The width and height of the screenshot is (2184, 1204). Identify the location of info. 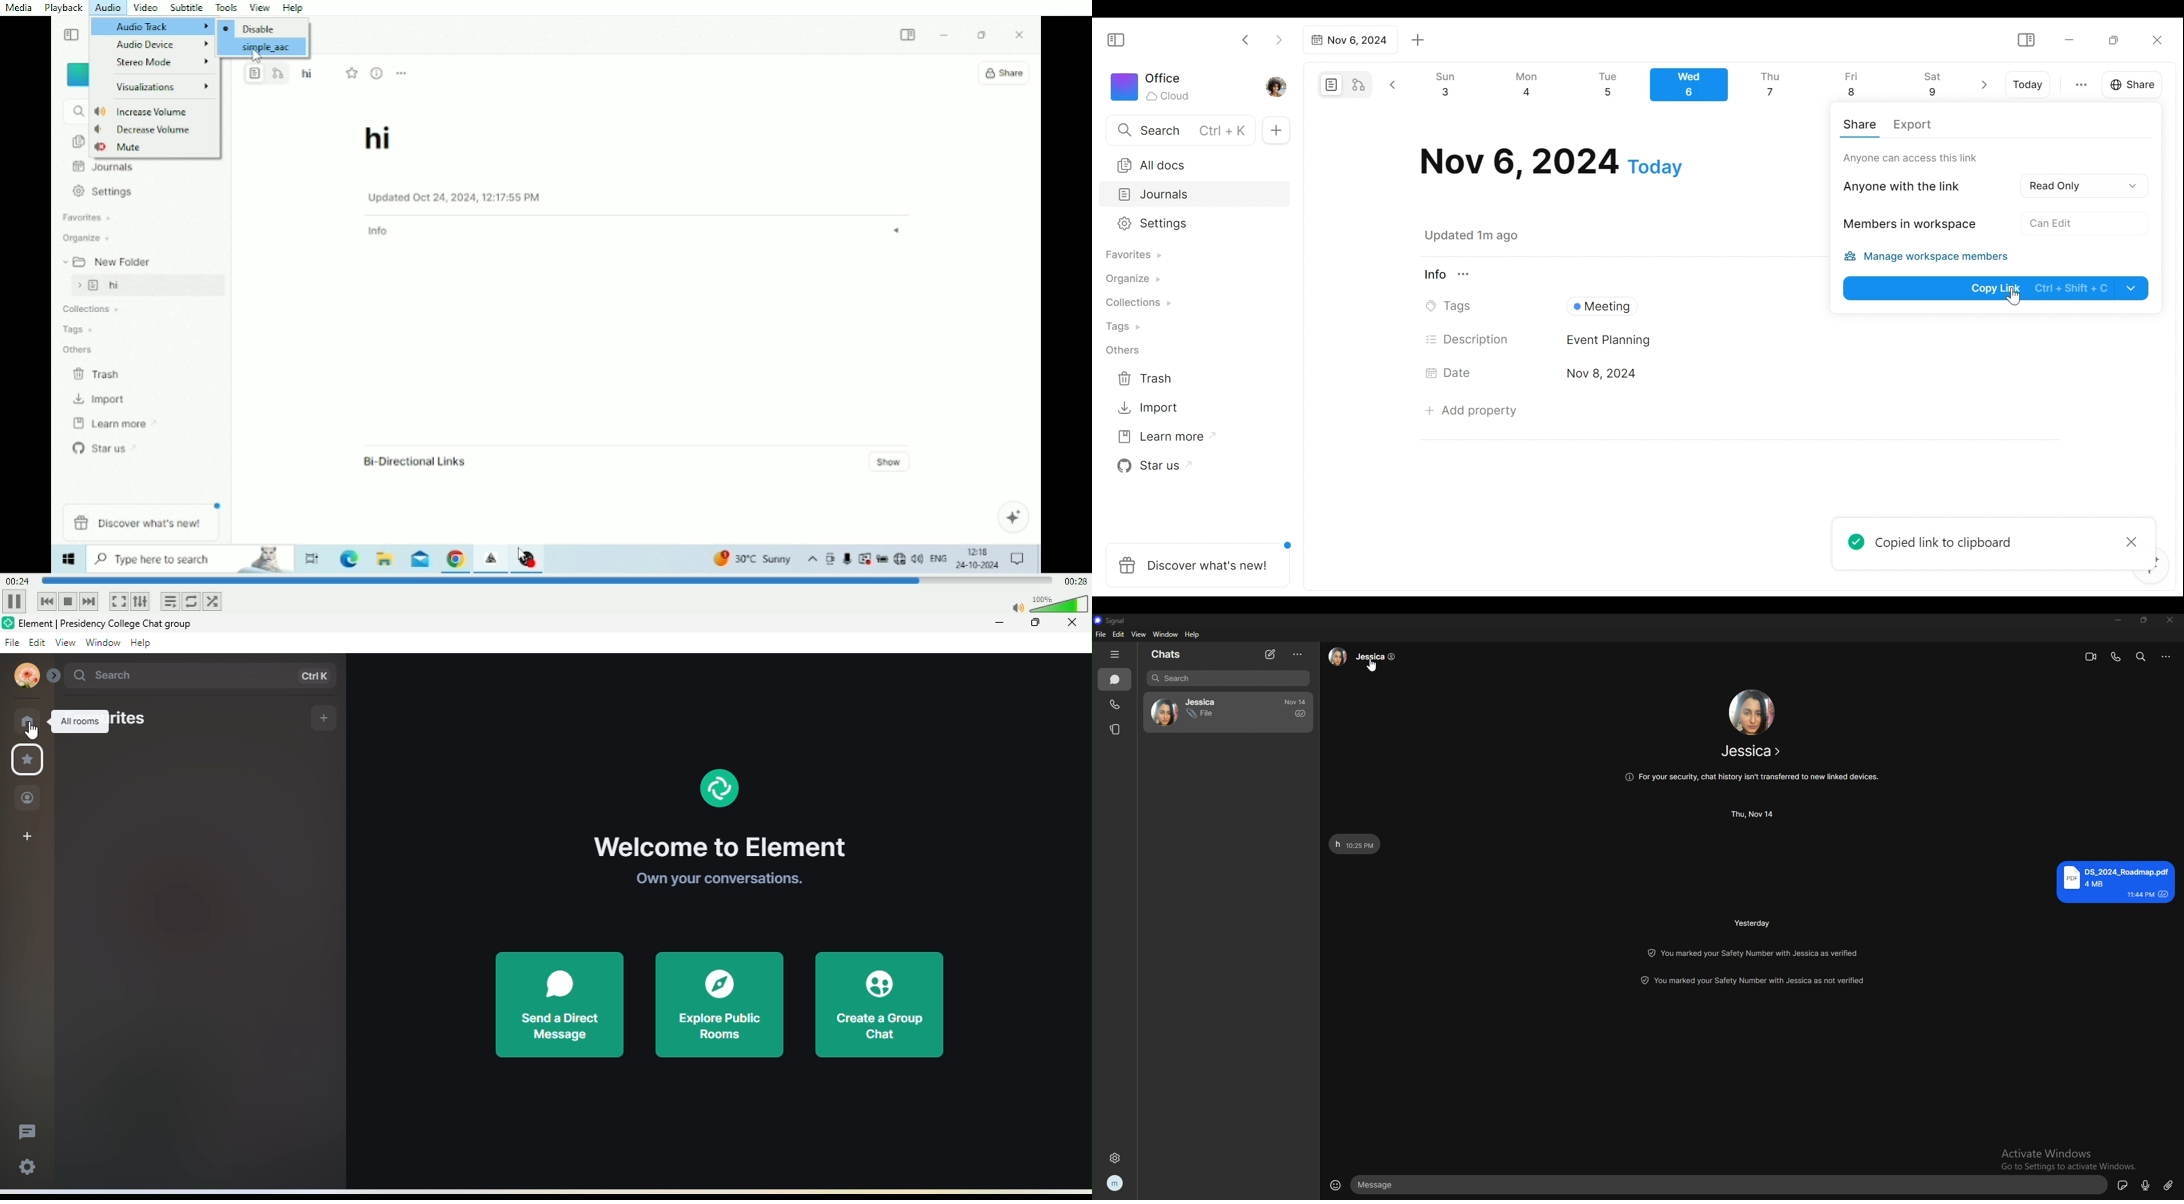
(2166, 657).